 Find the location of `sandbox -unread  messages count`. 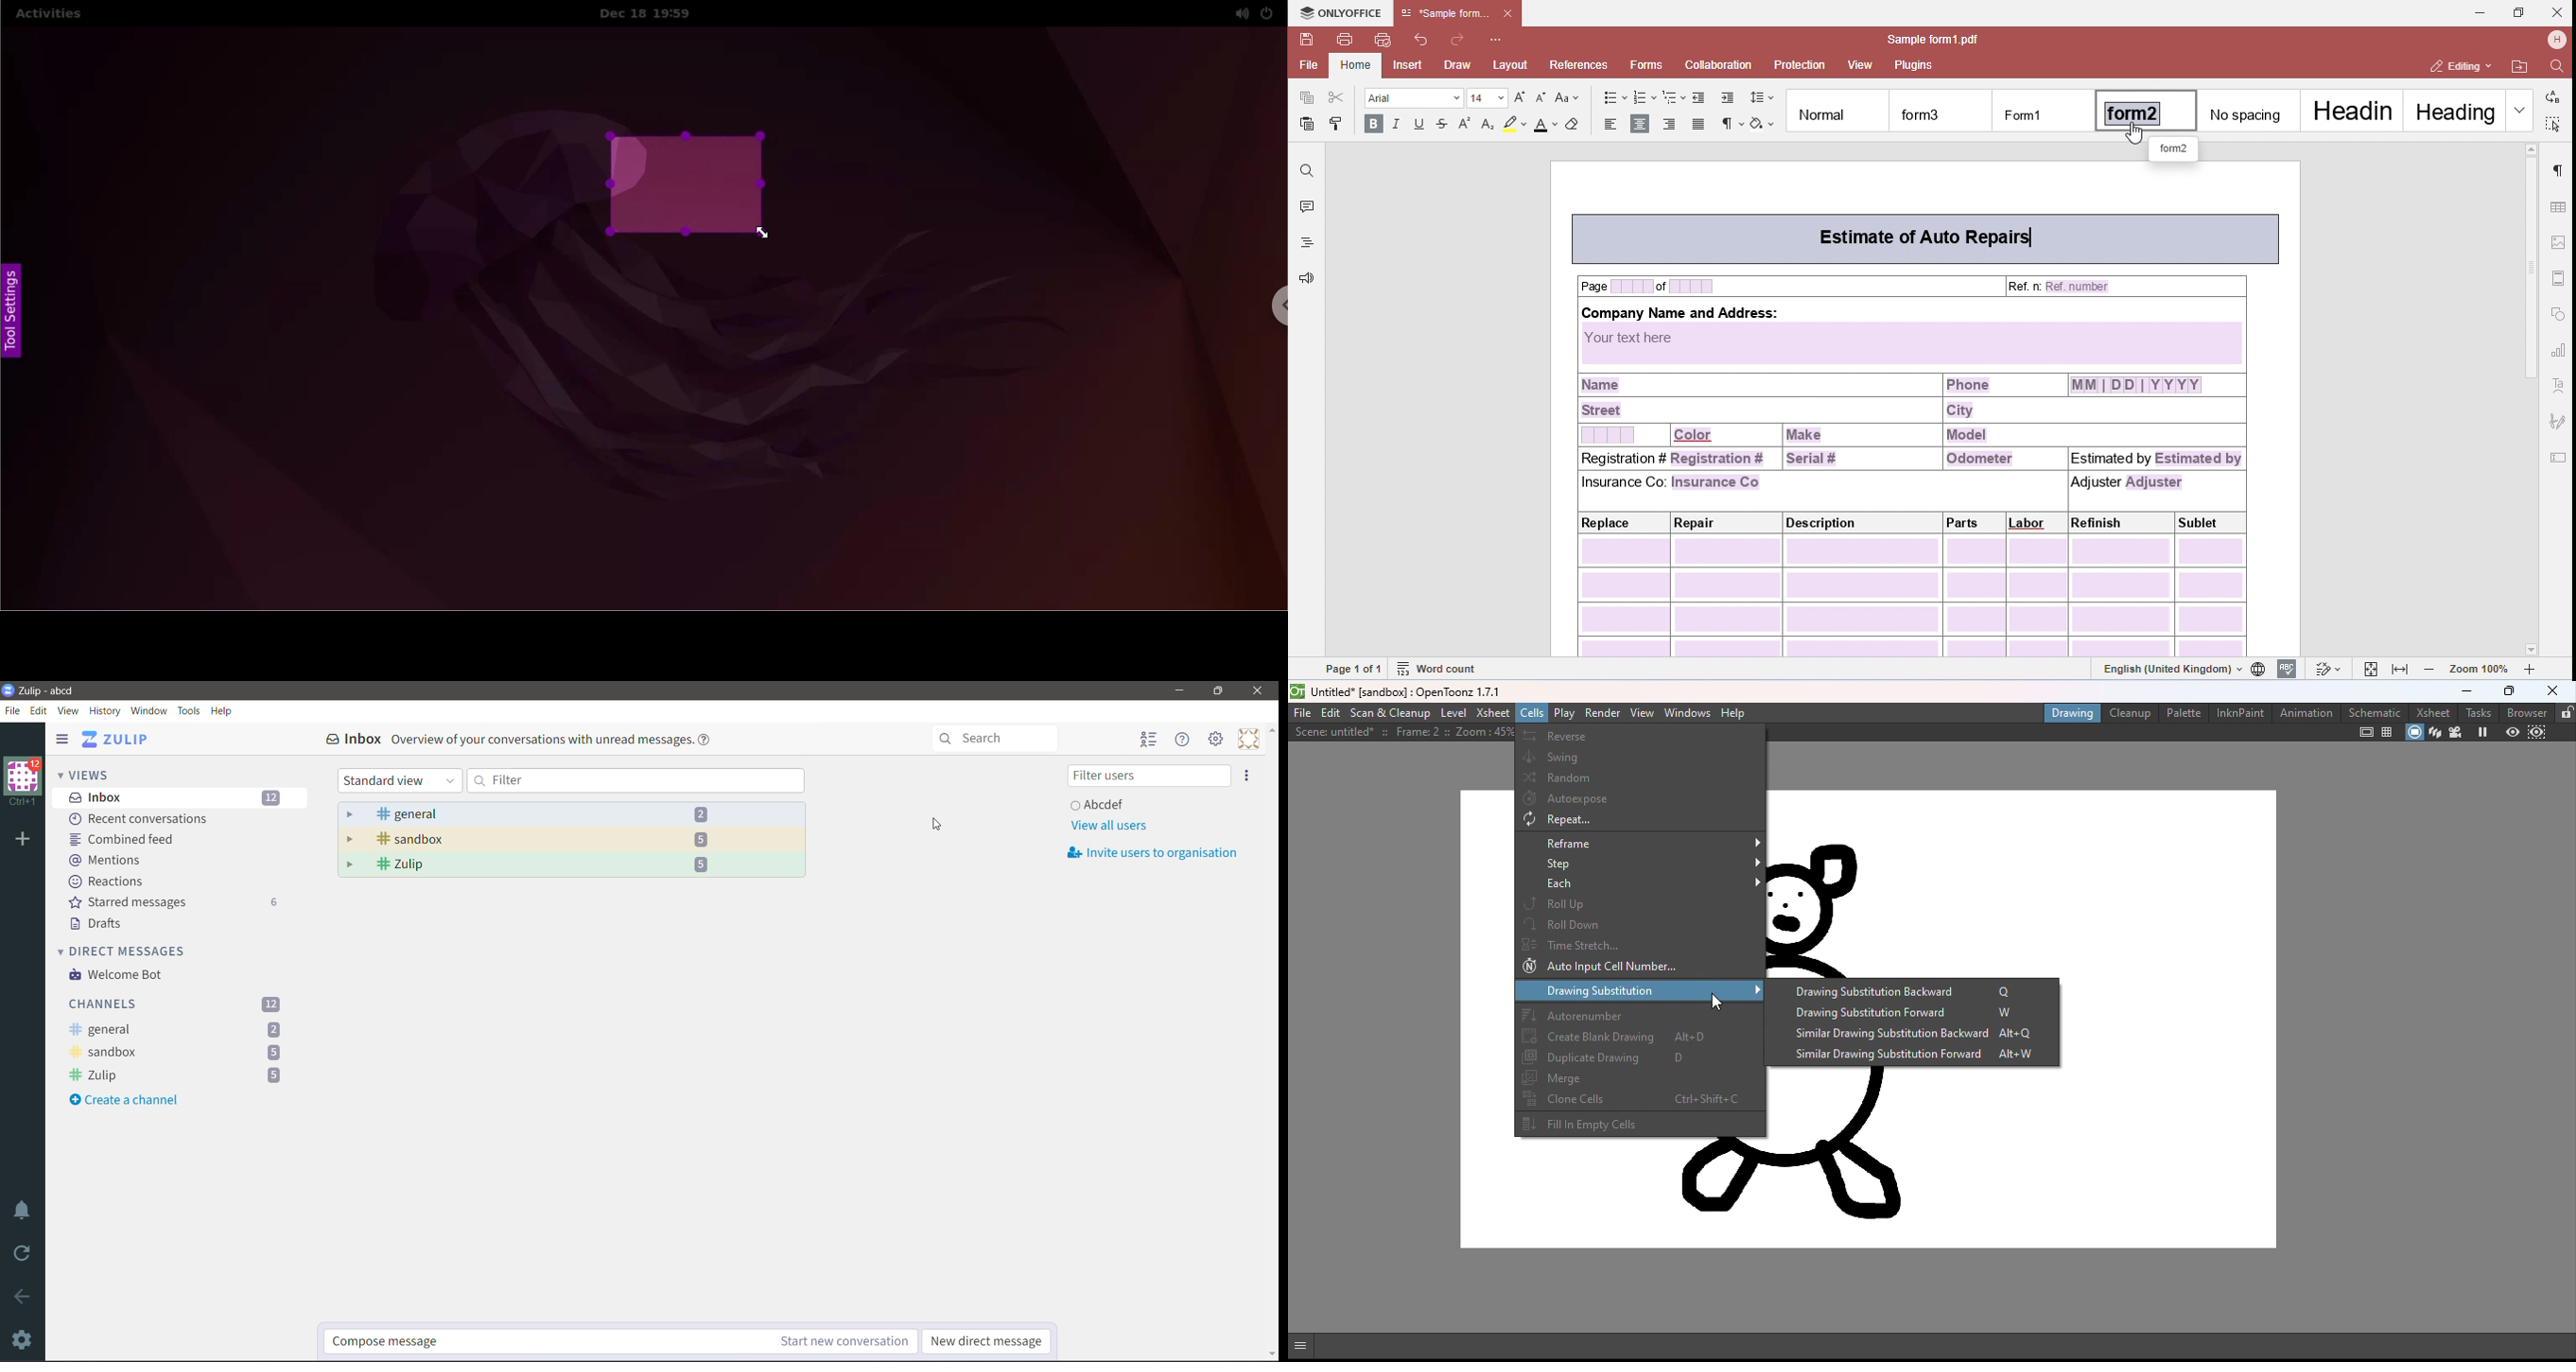

sandbox -unread  messages count is located at coordinates (175, 1053).